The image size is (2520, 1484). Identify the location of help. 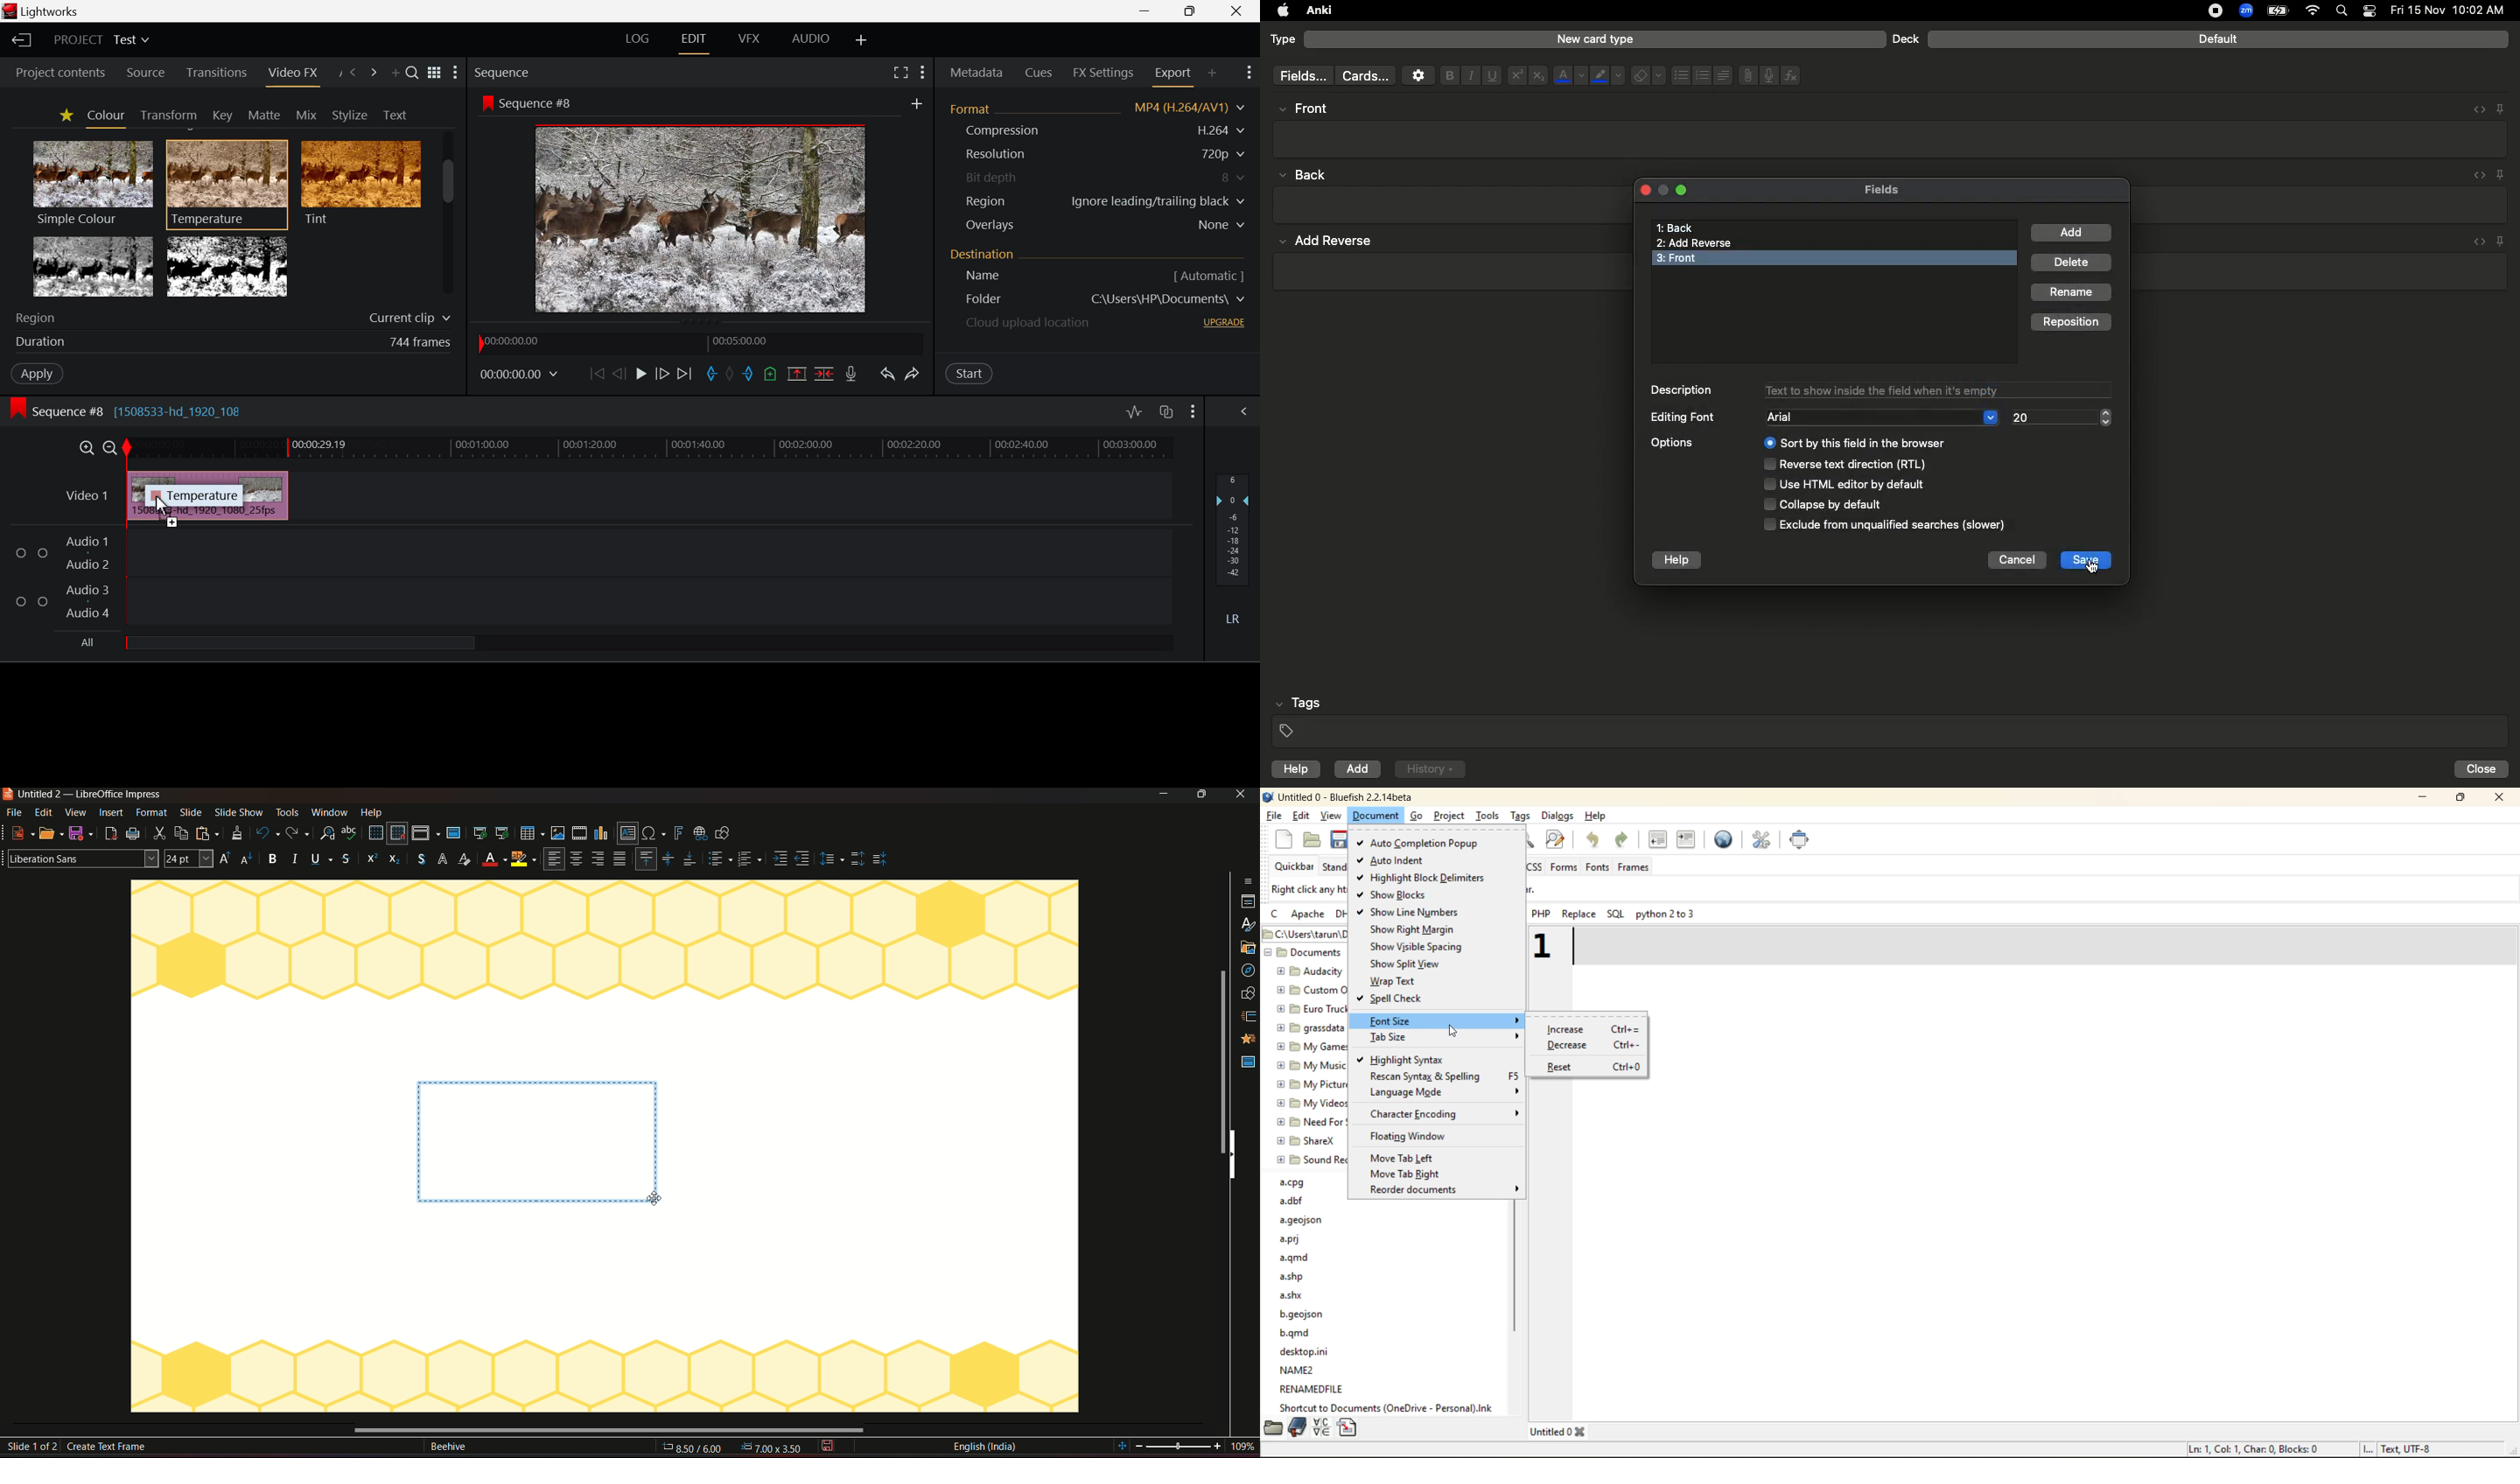
(1597, 817).